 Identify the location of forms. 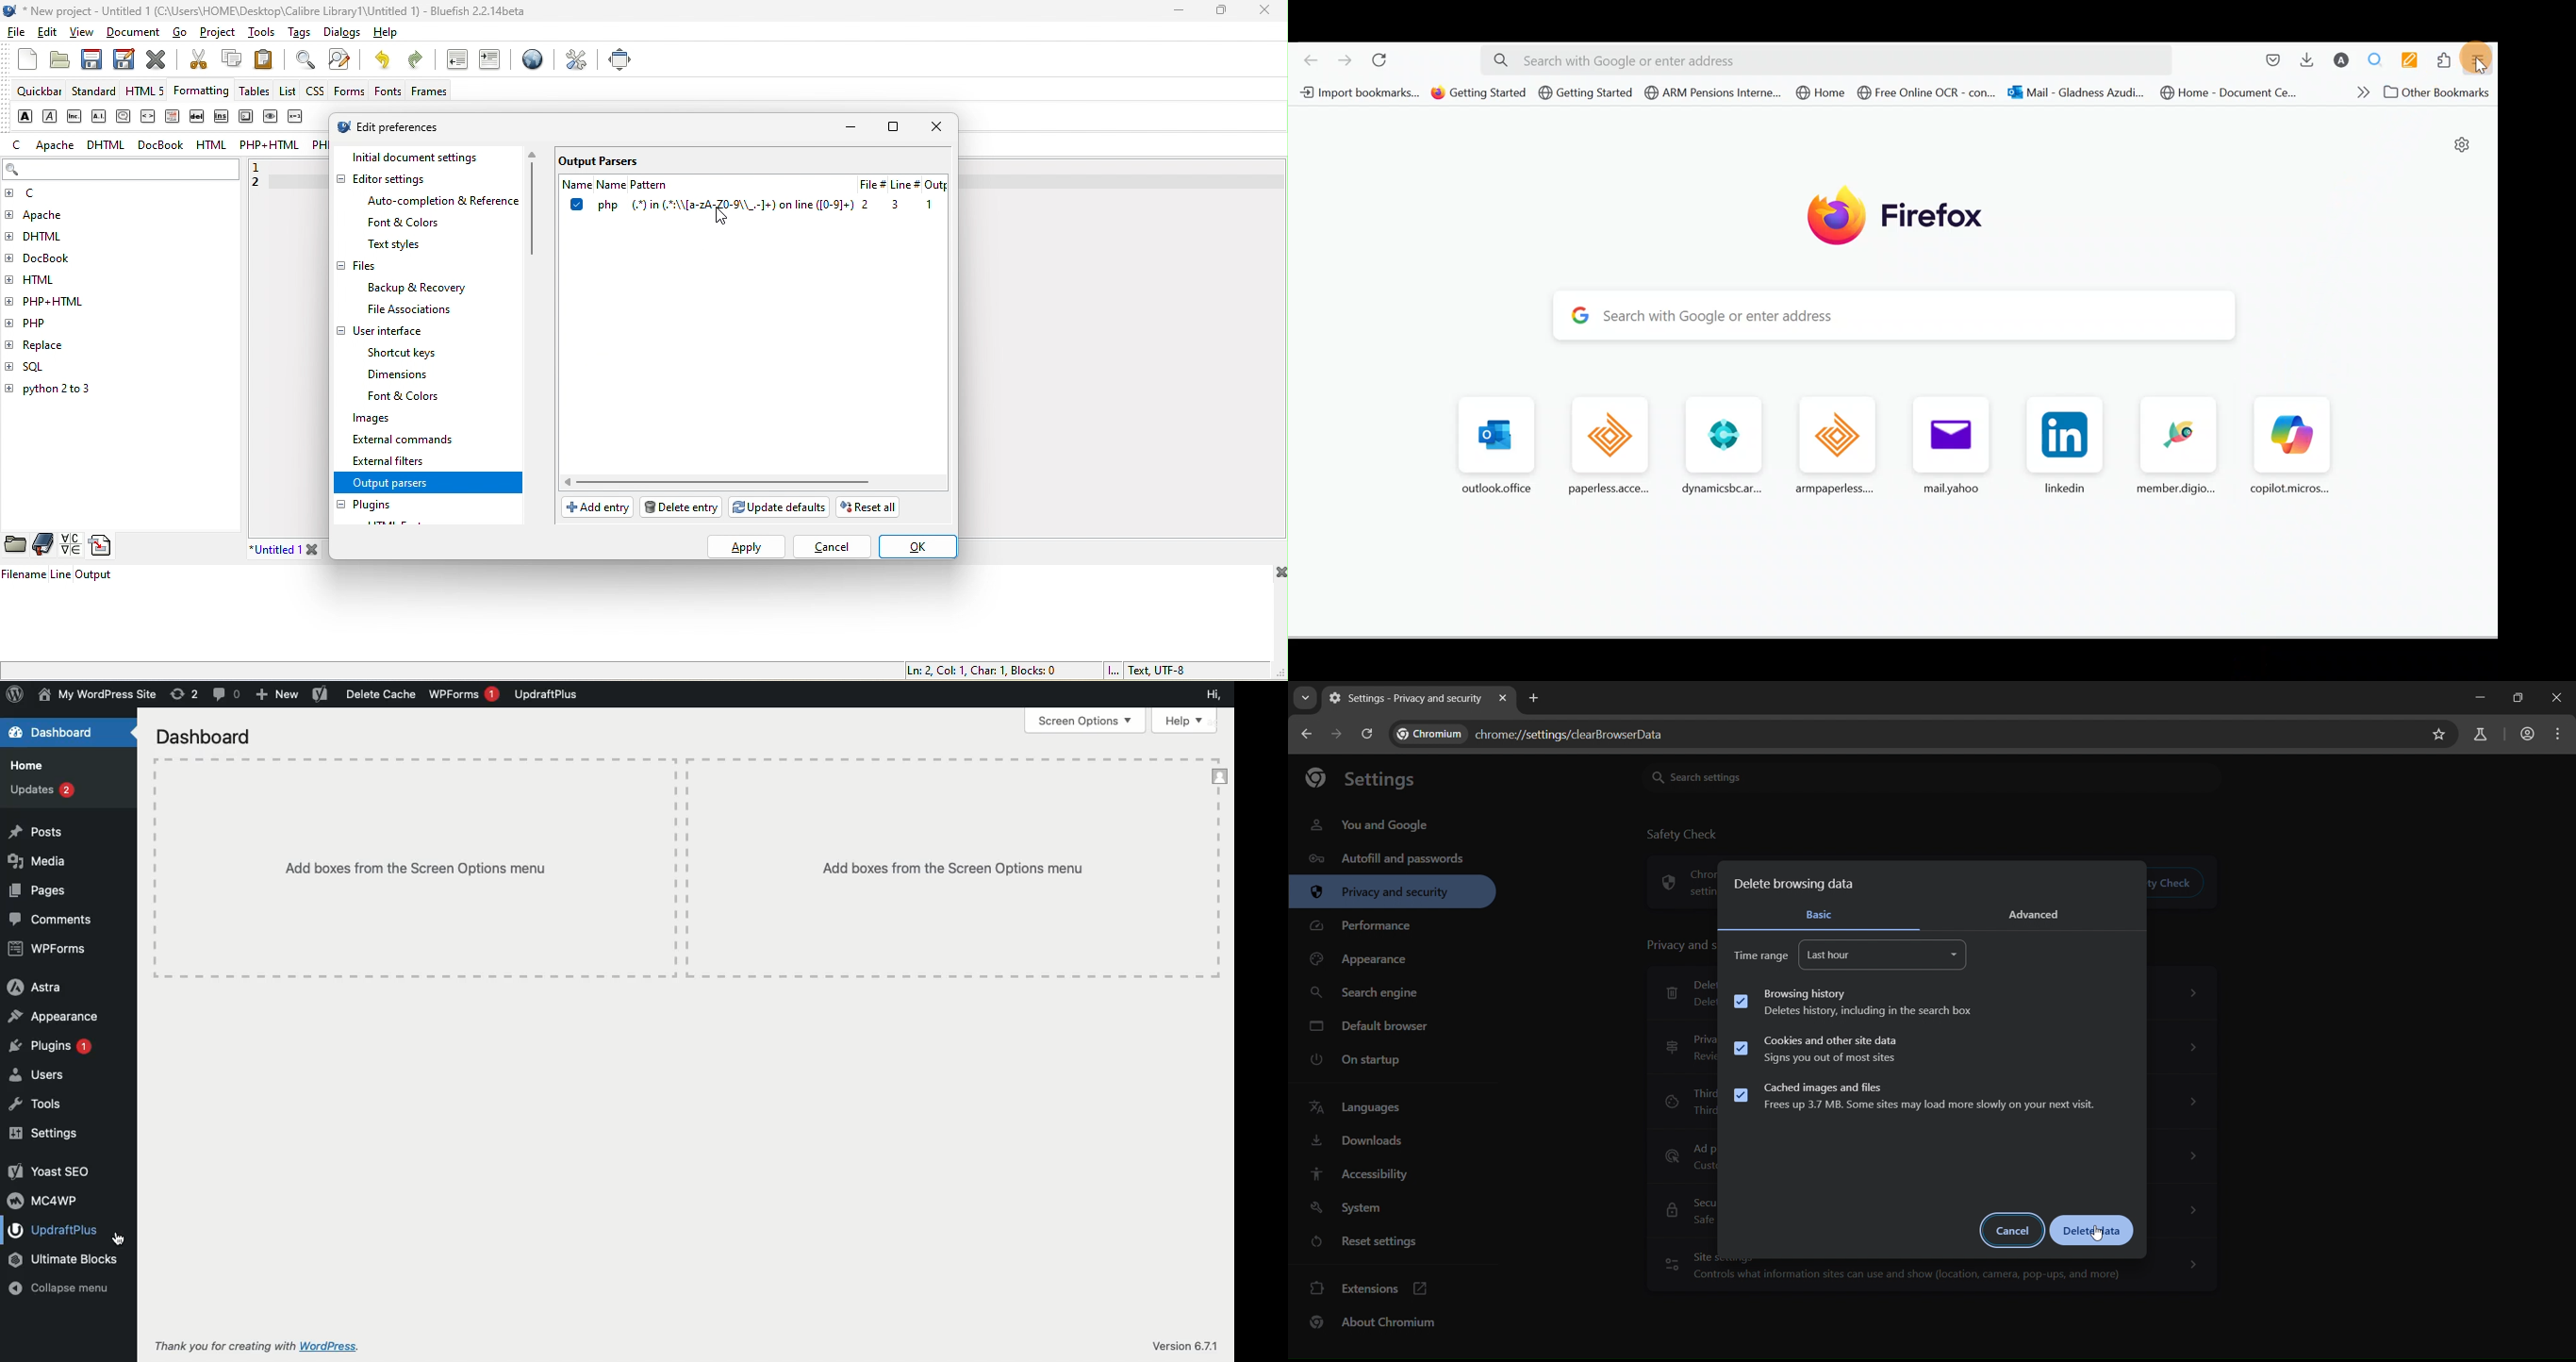
(349, 91).